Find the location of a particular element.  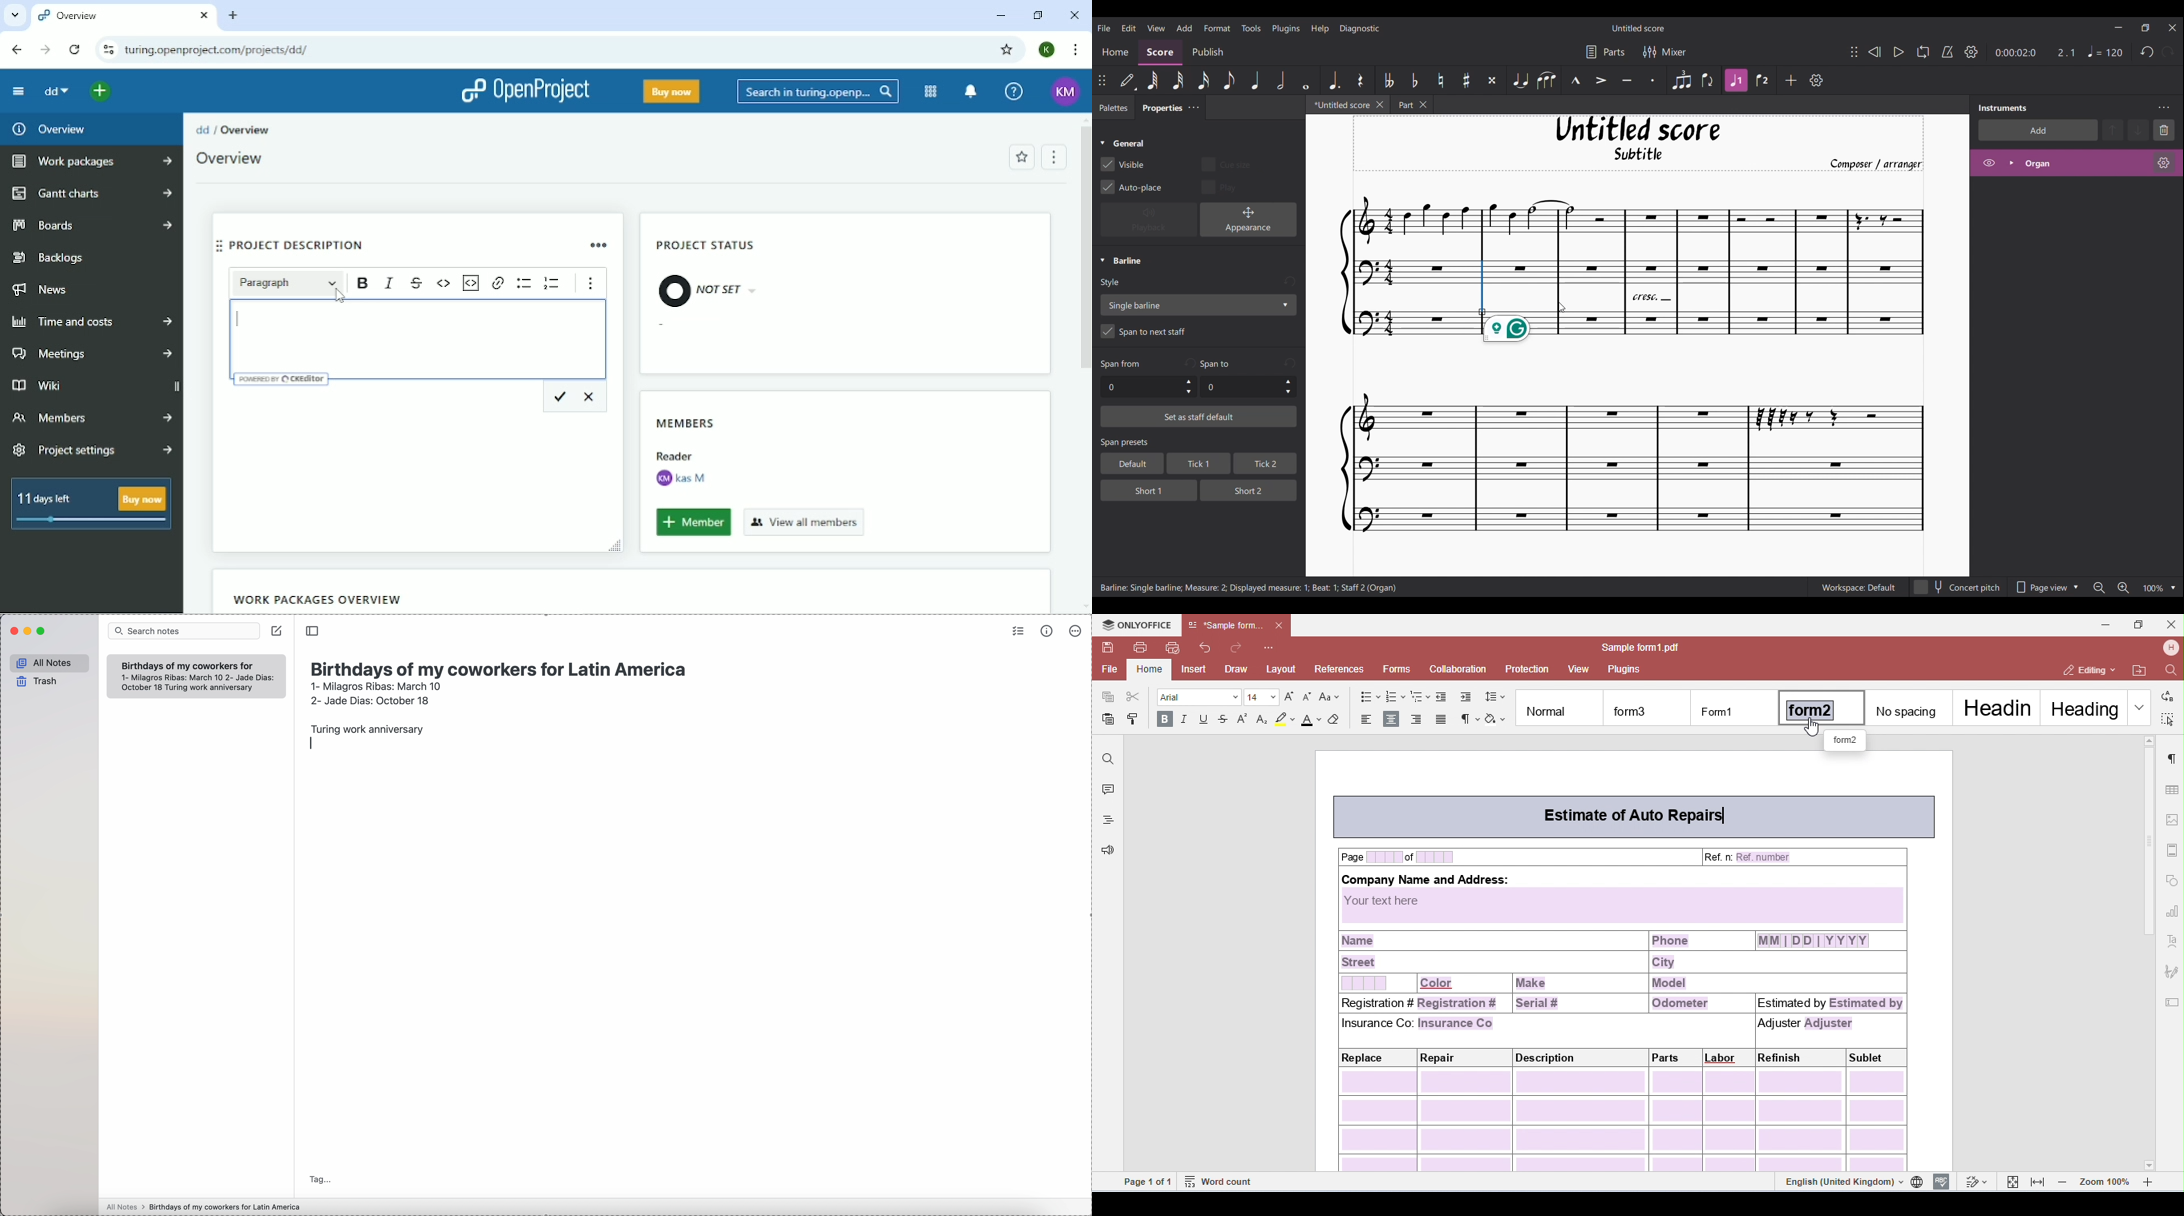

Looping playback is located at coordinates (1923, 52).